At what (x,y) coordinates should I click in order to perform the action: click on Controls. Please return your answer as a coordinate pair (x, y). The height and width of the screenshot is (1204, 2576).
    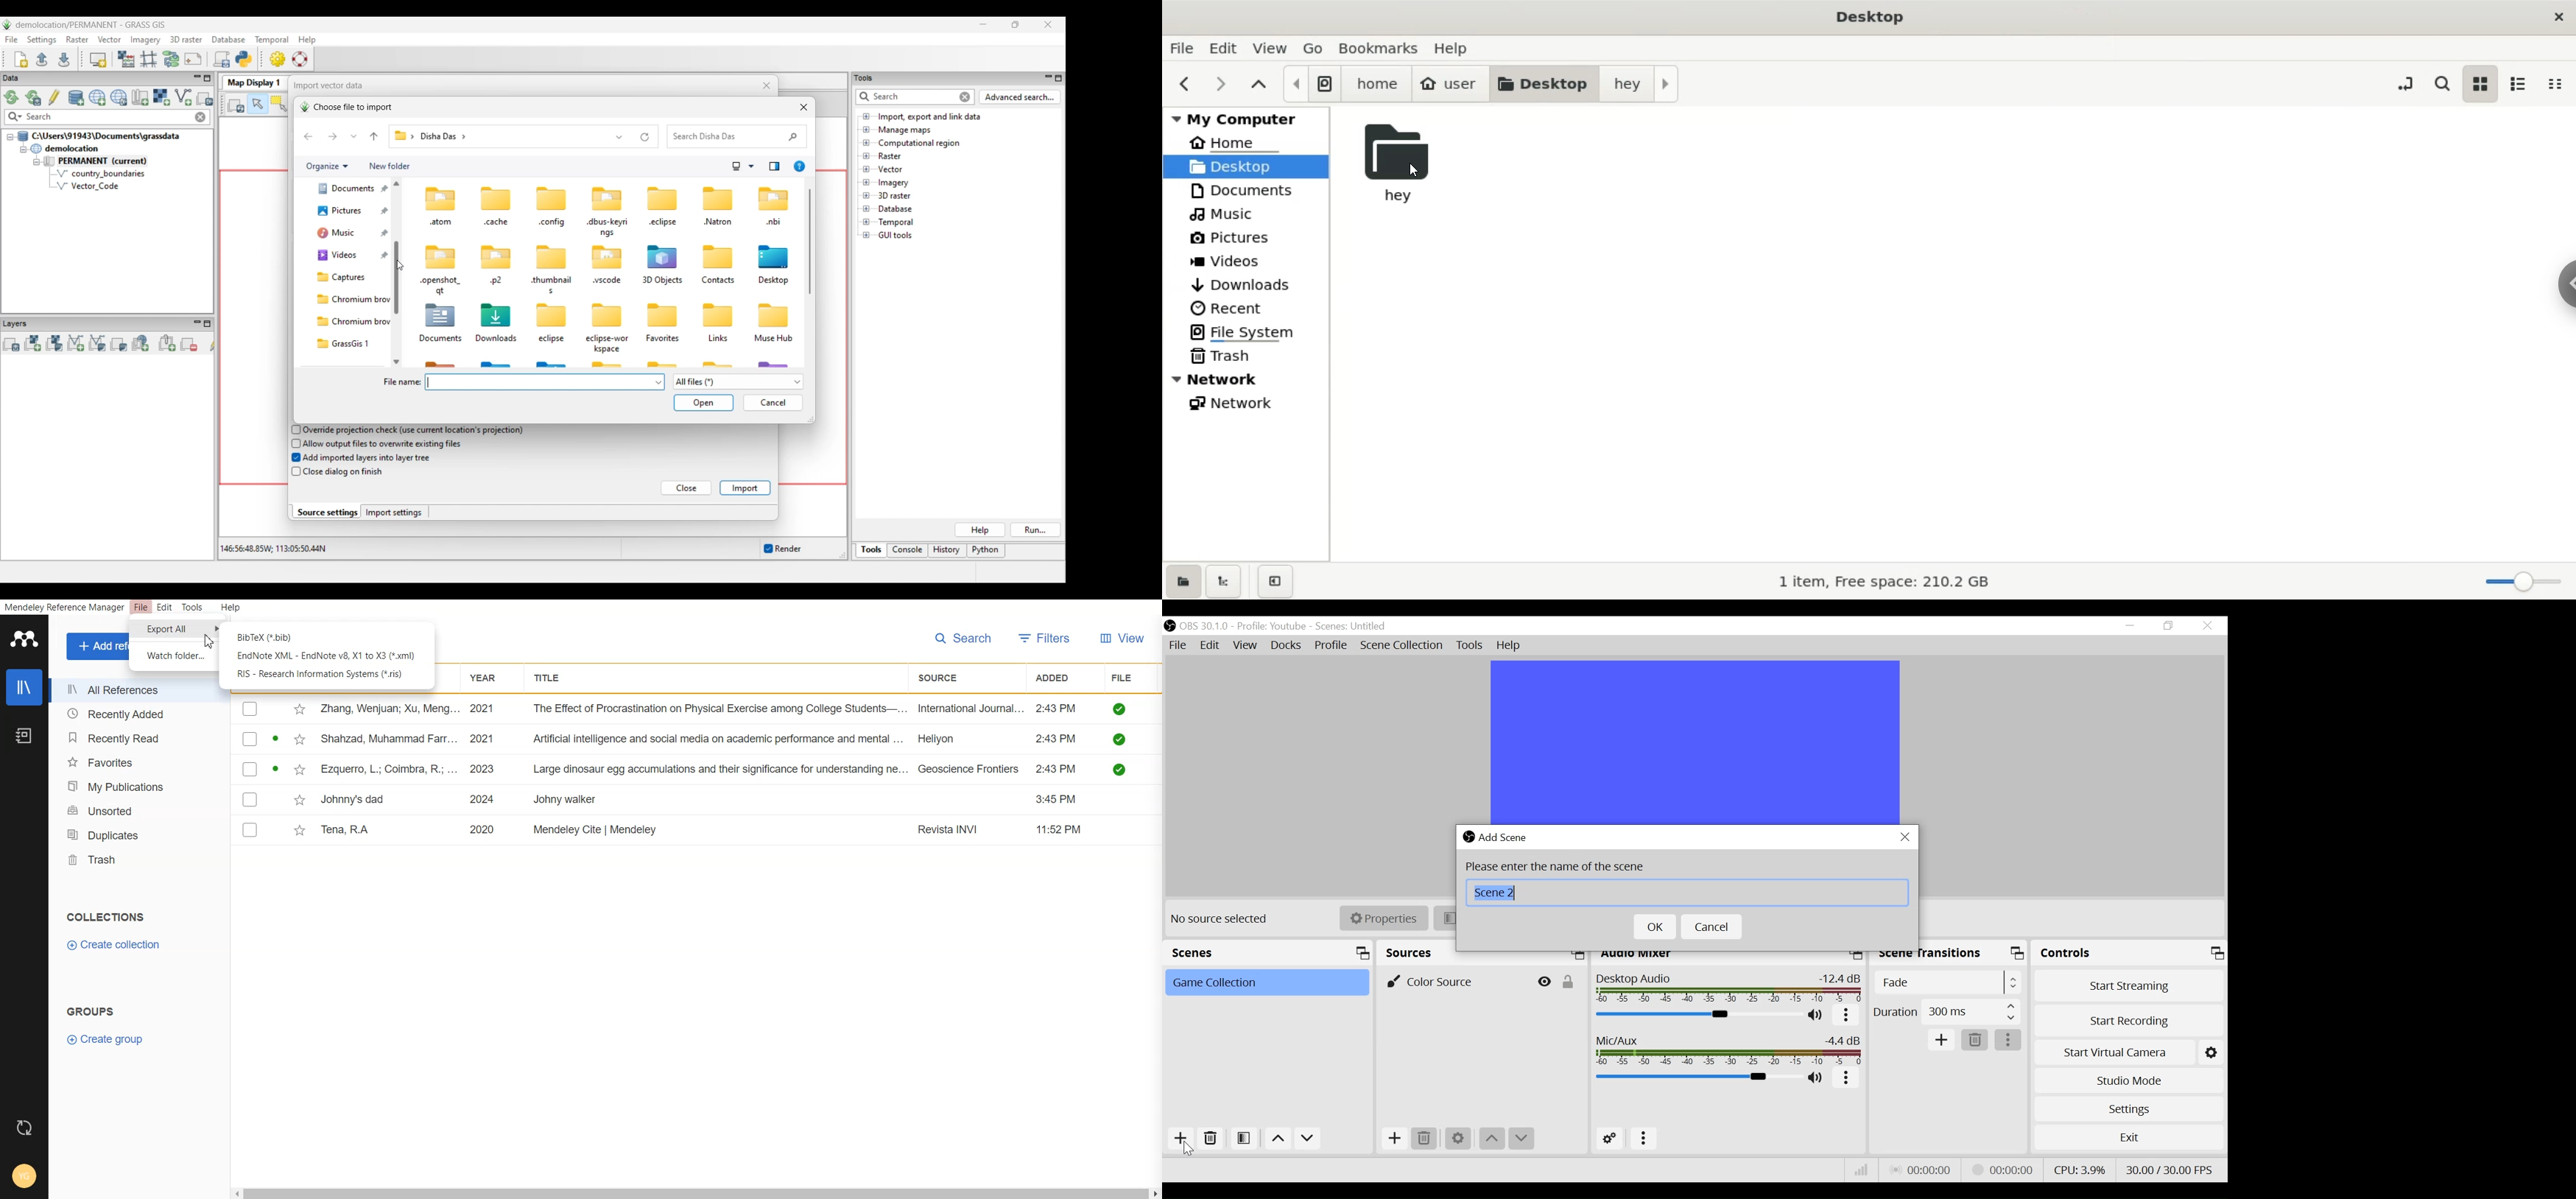
    Looking at the image, I should click on (2130, 953).